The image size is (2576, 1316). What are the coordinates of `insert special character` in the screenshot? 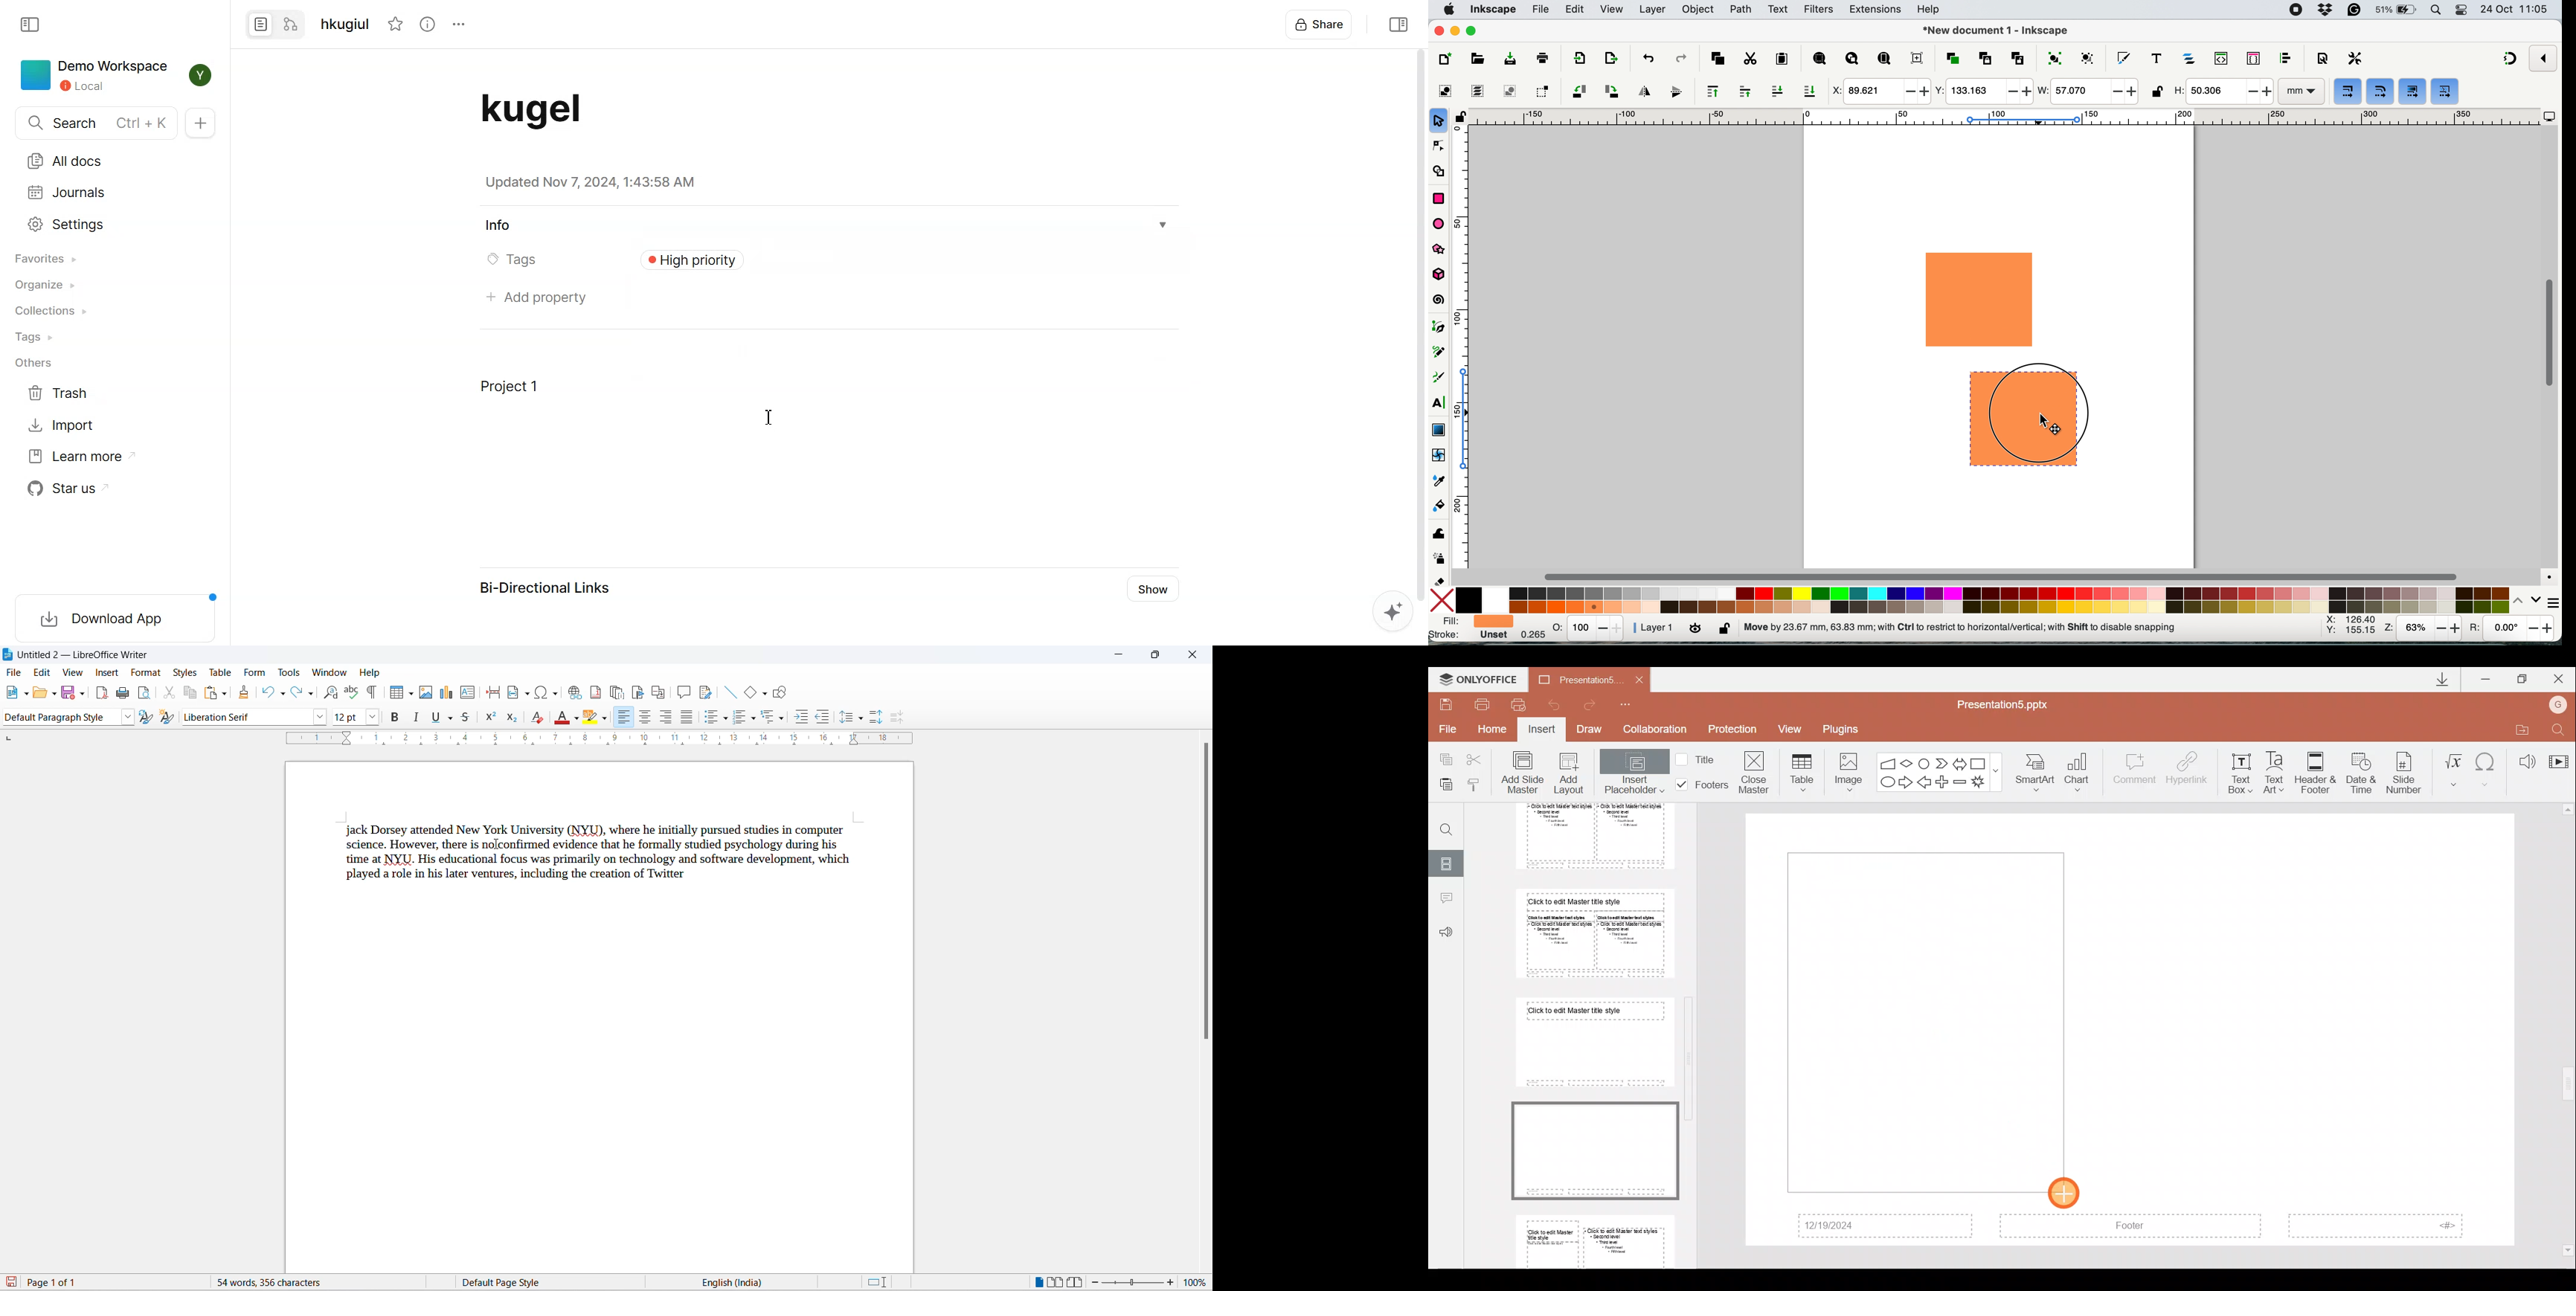 It's located at (538, 692).